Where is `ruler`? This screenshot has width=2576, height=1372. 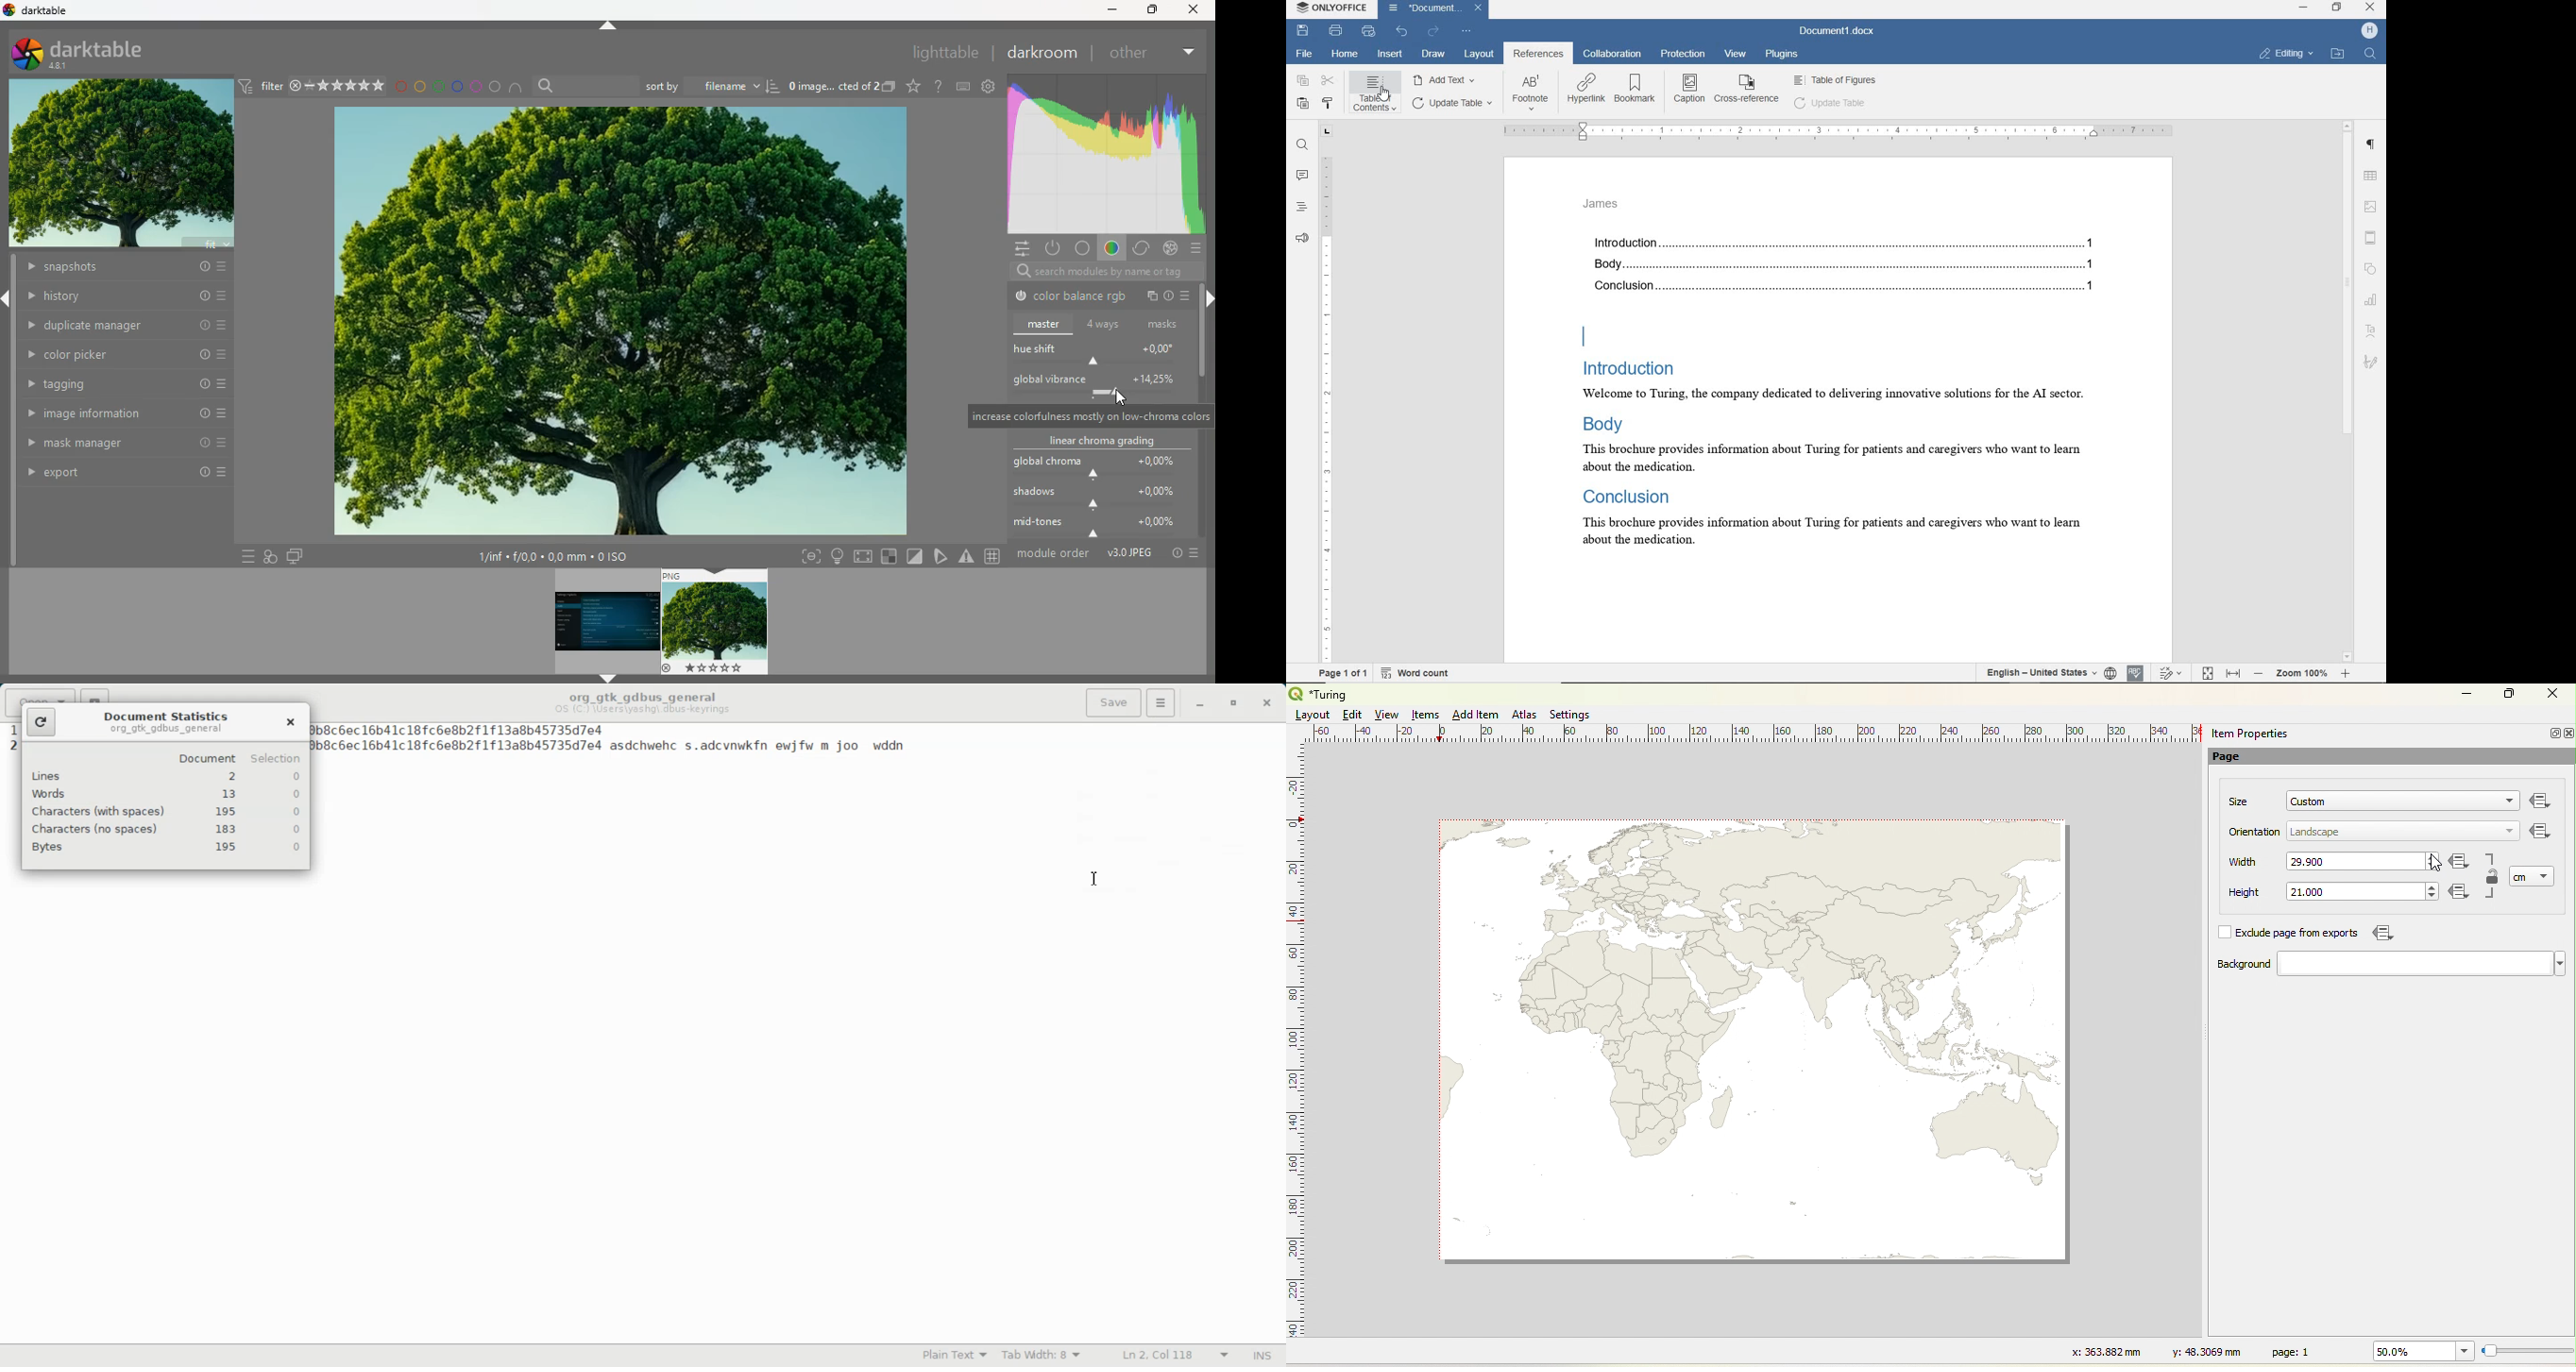
ruler is located at coordinates (1835, 132).